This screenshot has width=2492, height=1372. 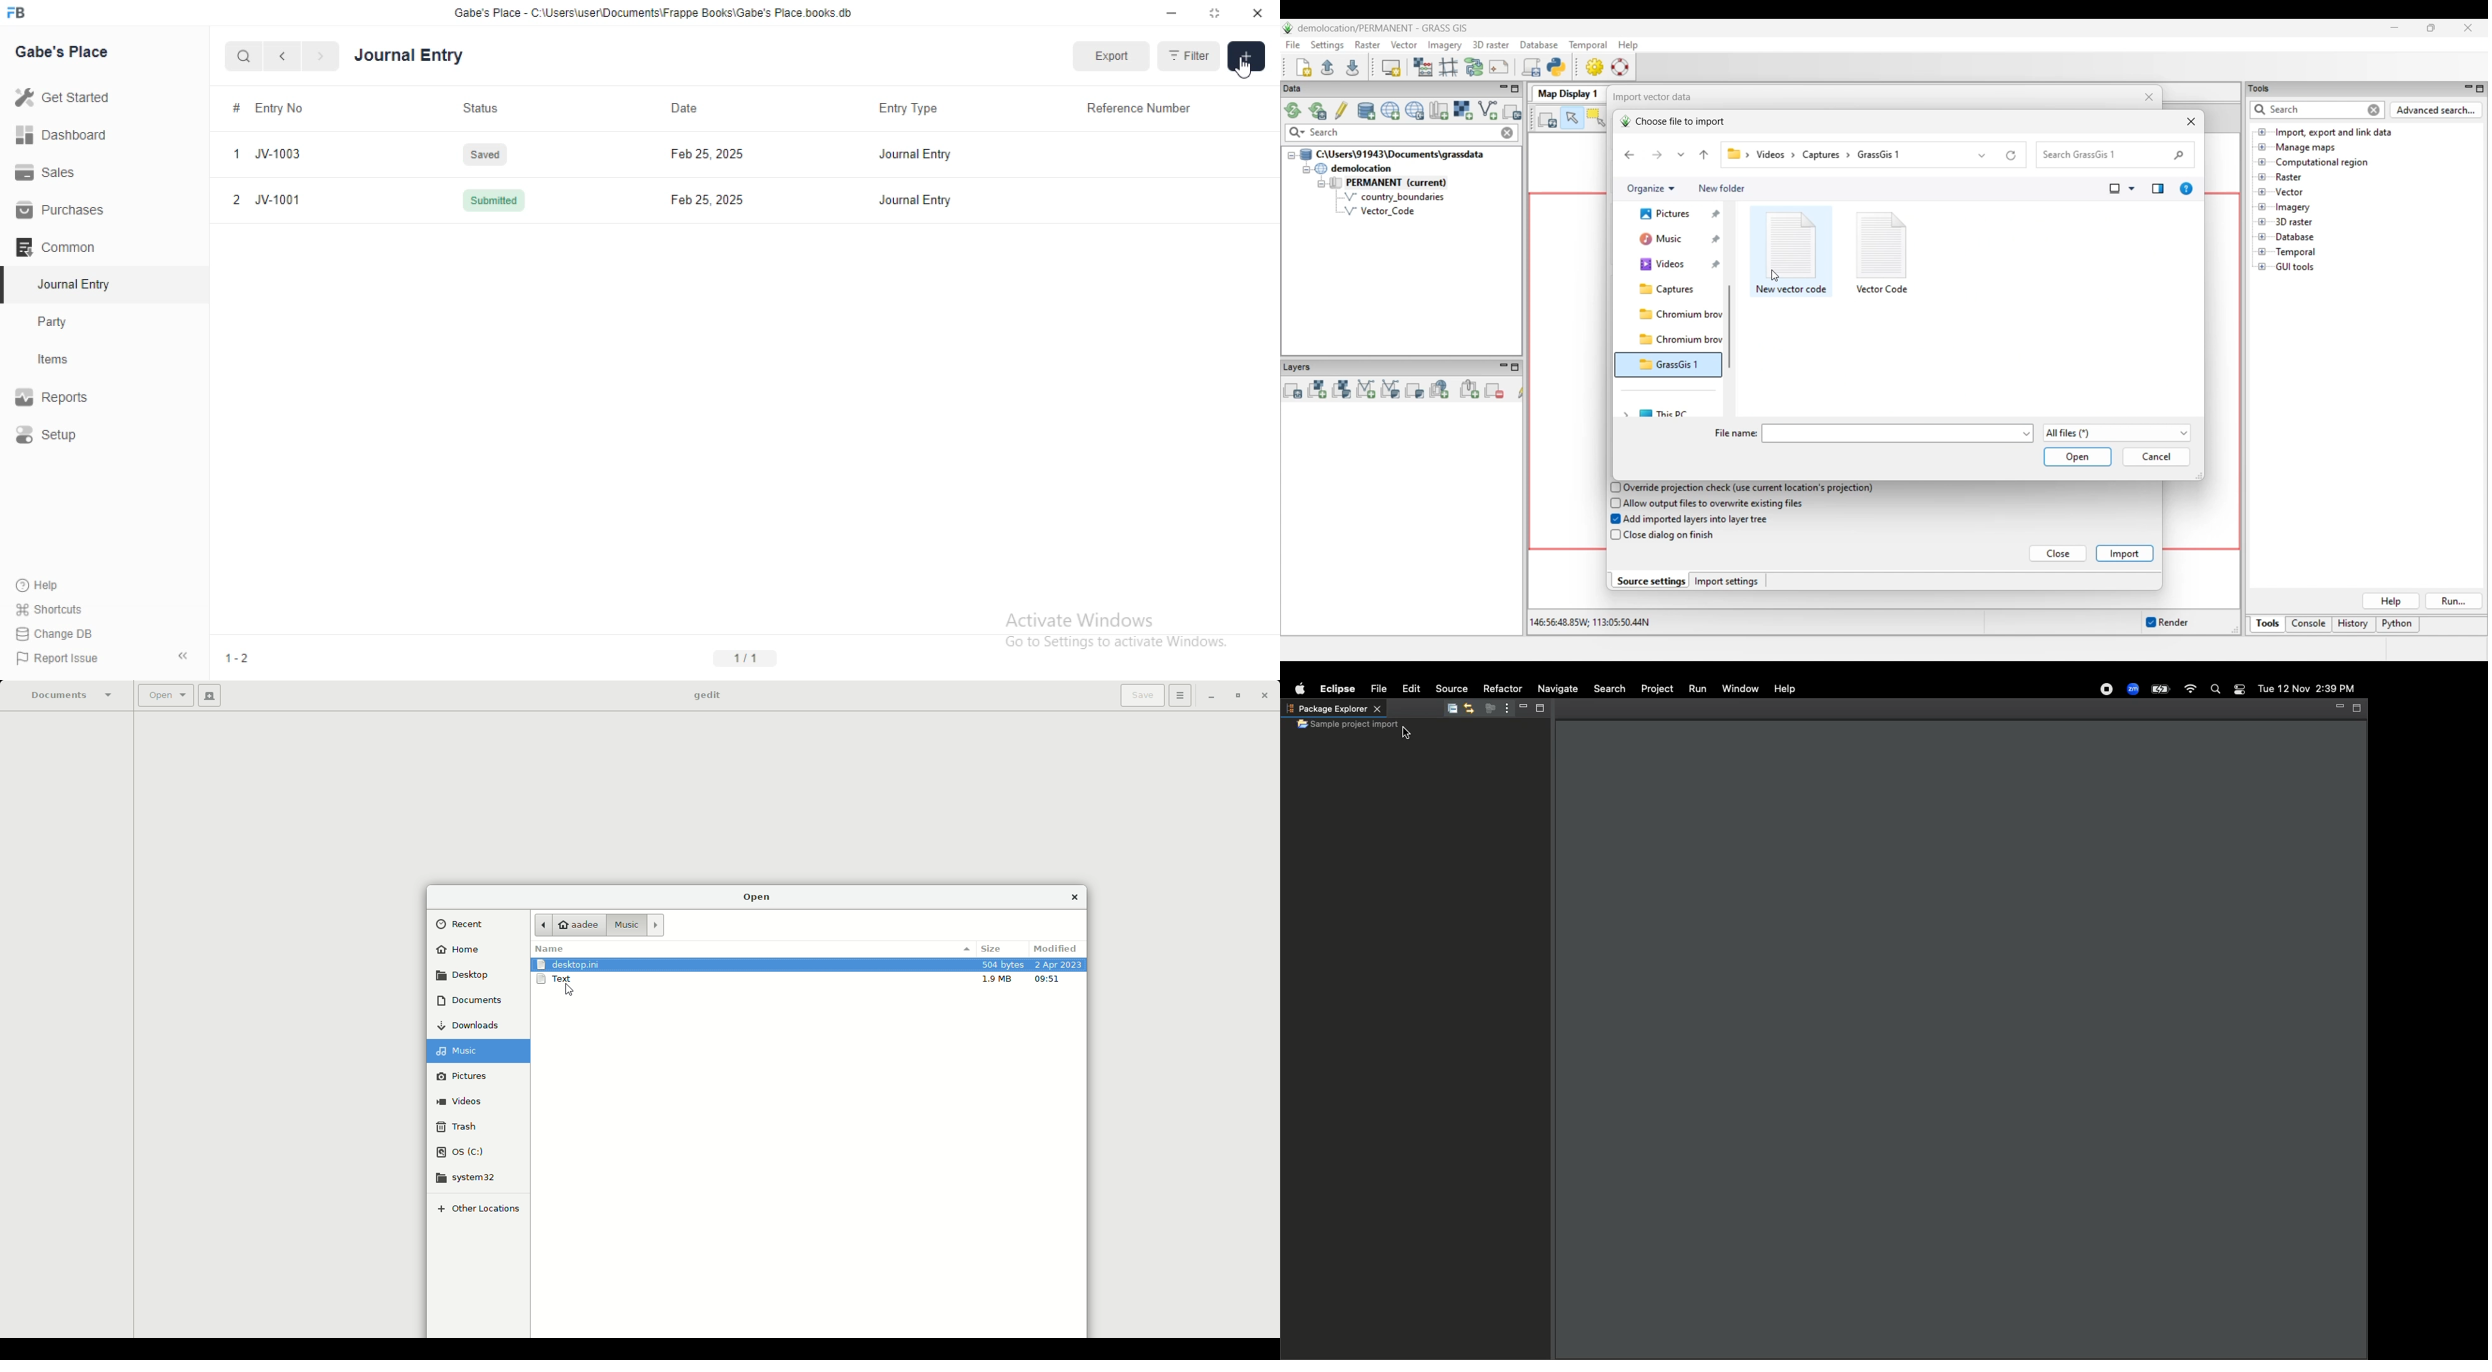 I want to click on Previous, so click(x=283, y=57).